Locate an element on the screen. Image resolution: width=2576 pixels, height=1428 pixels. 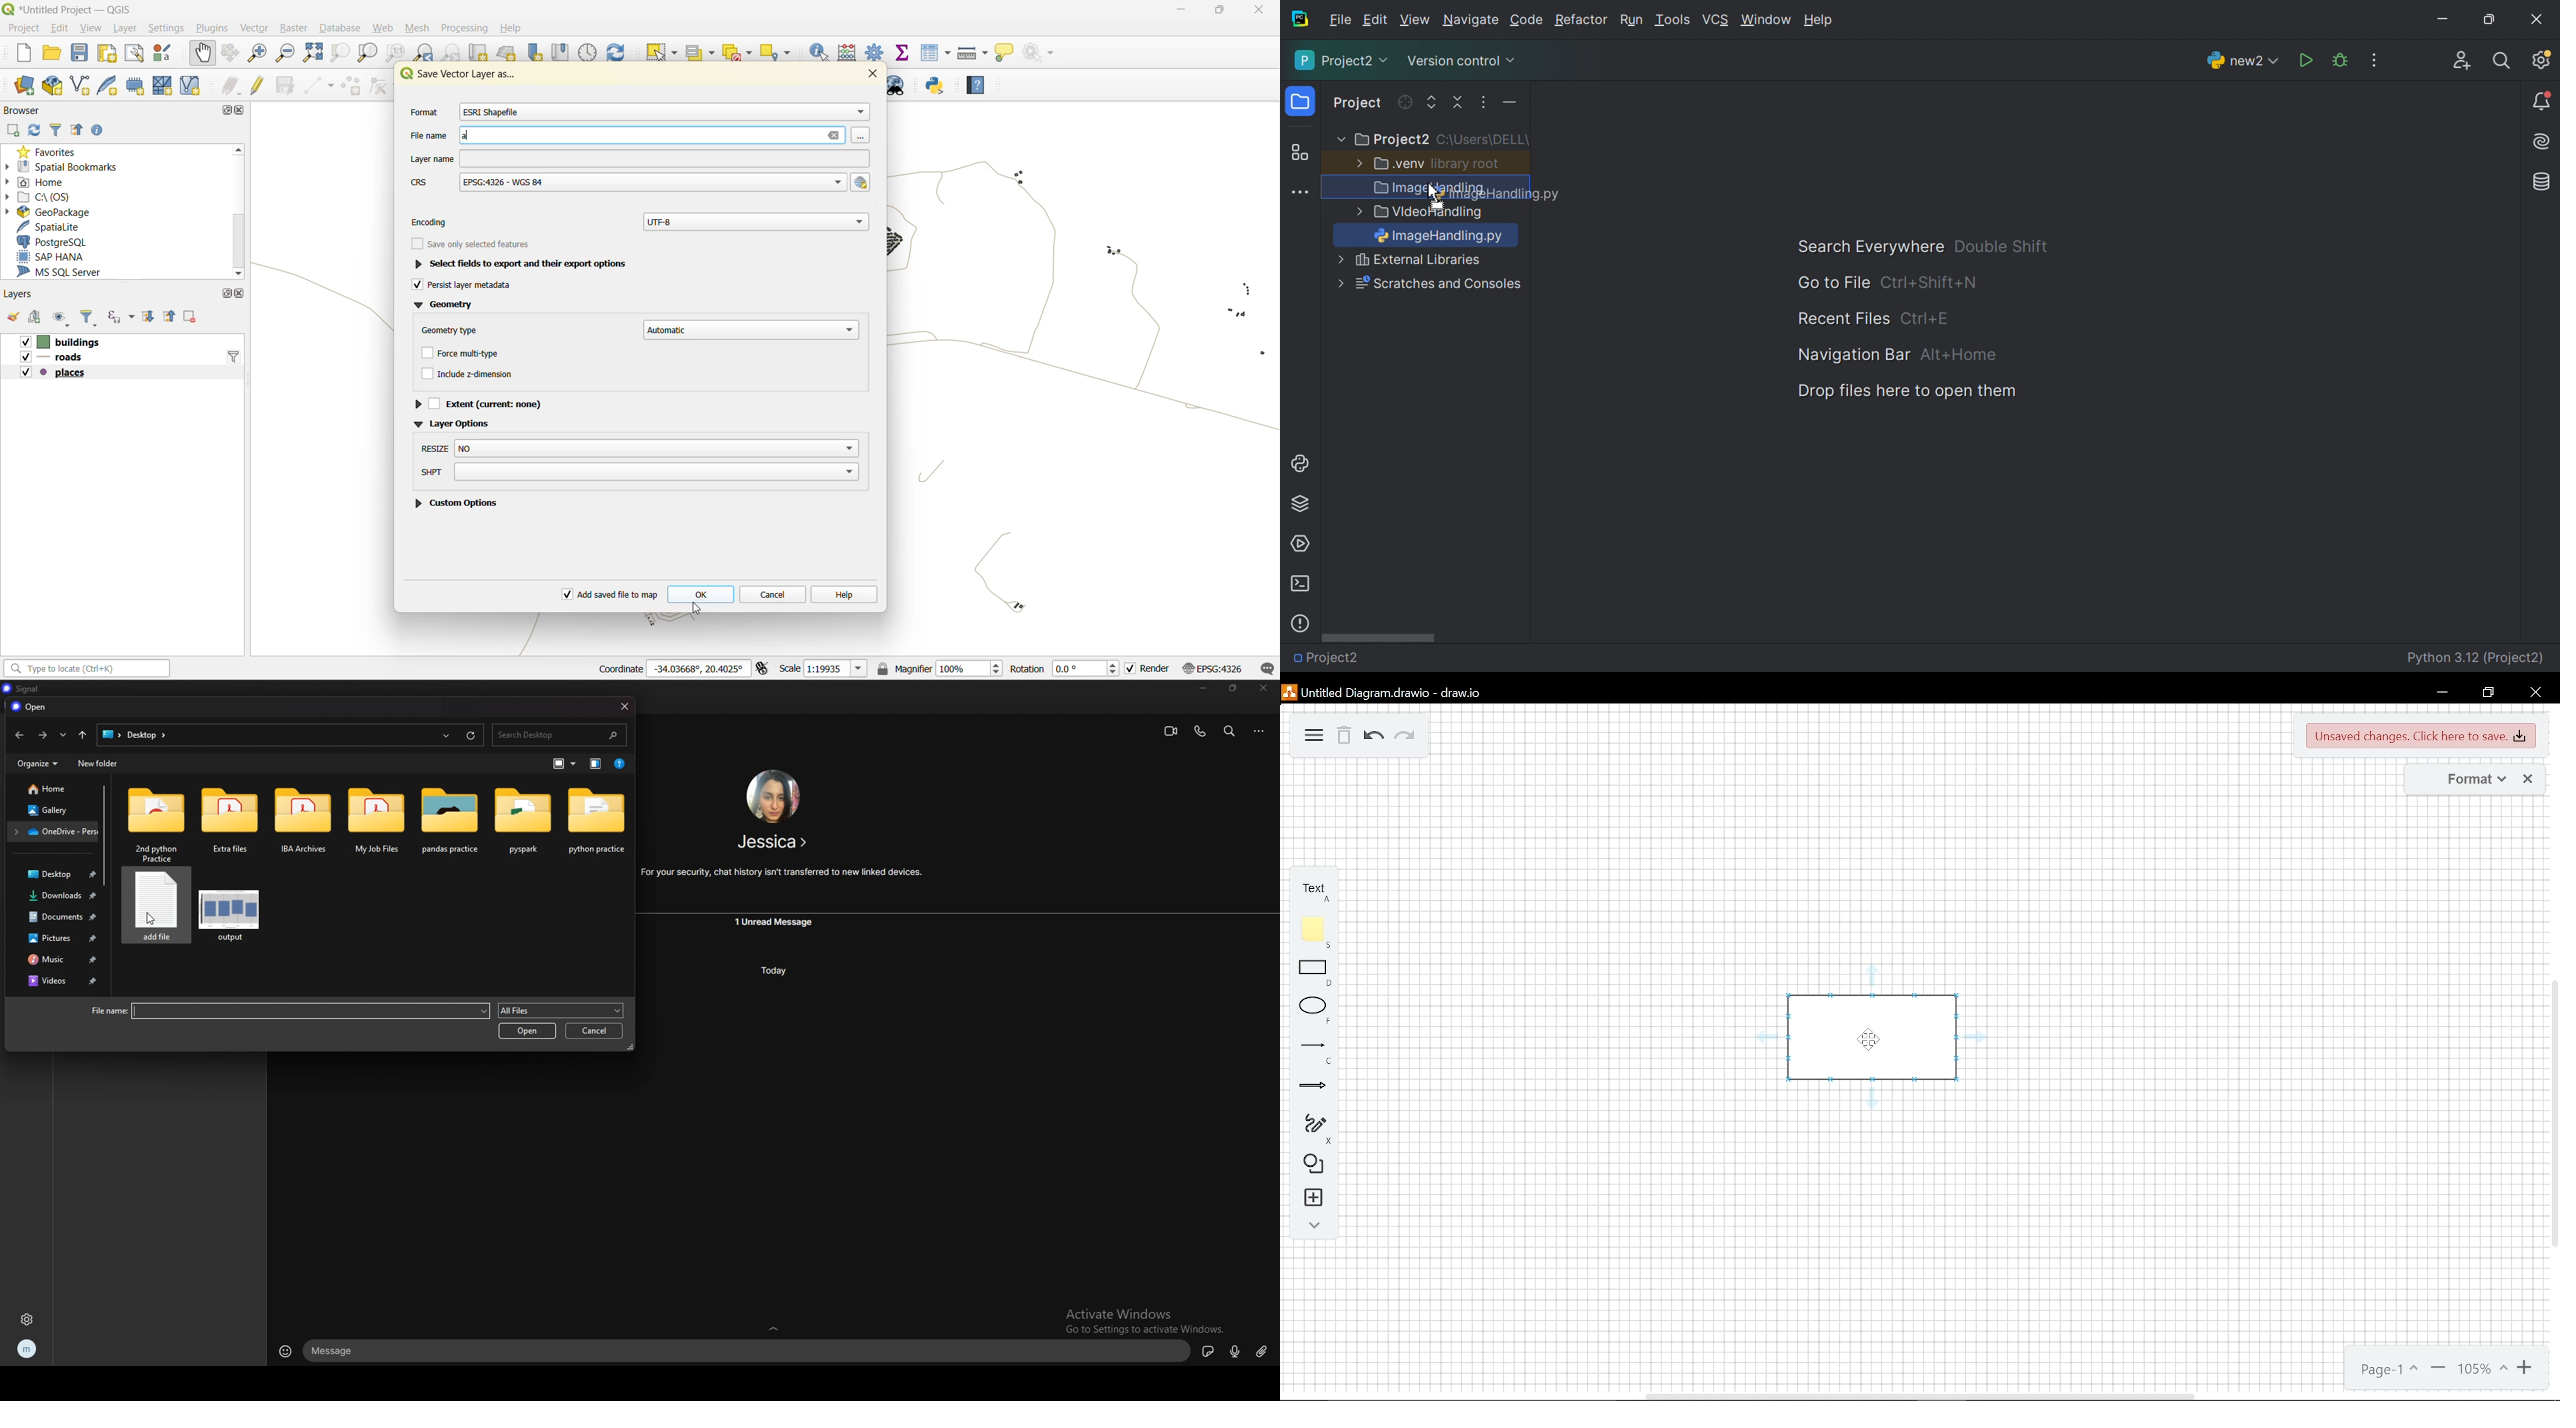
page is located at coordinates (2386, 1367).